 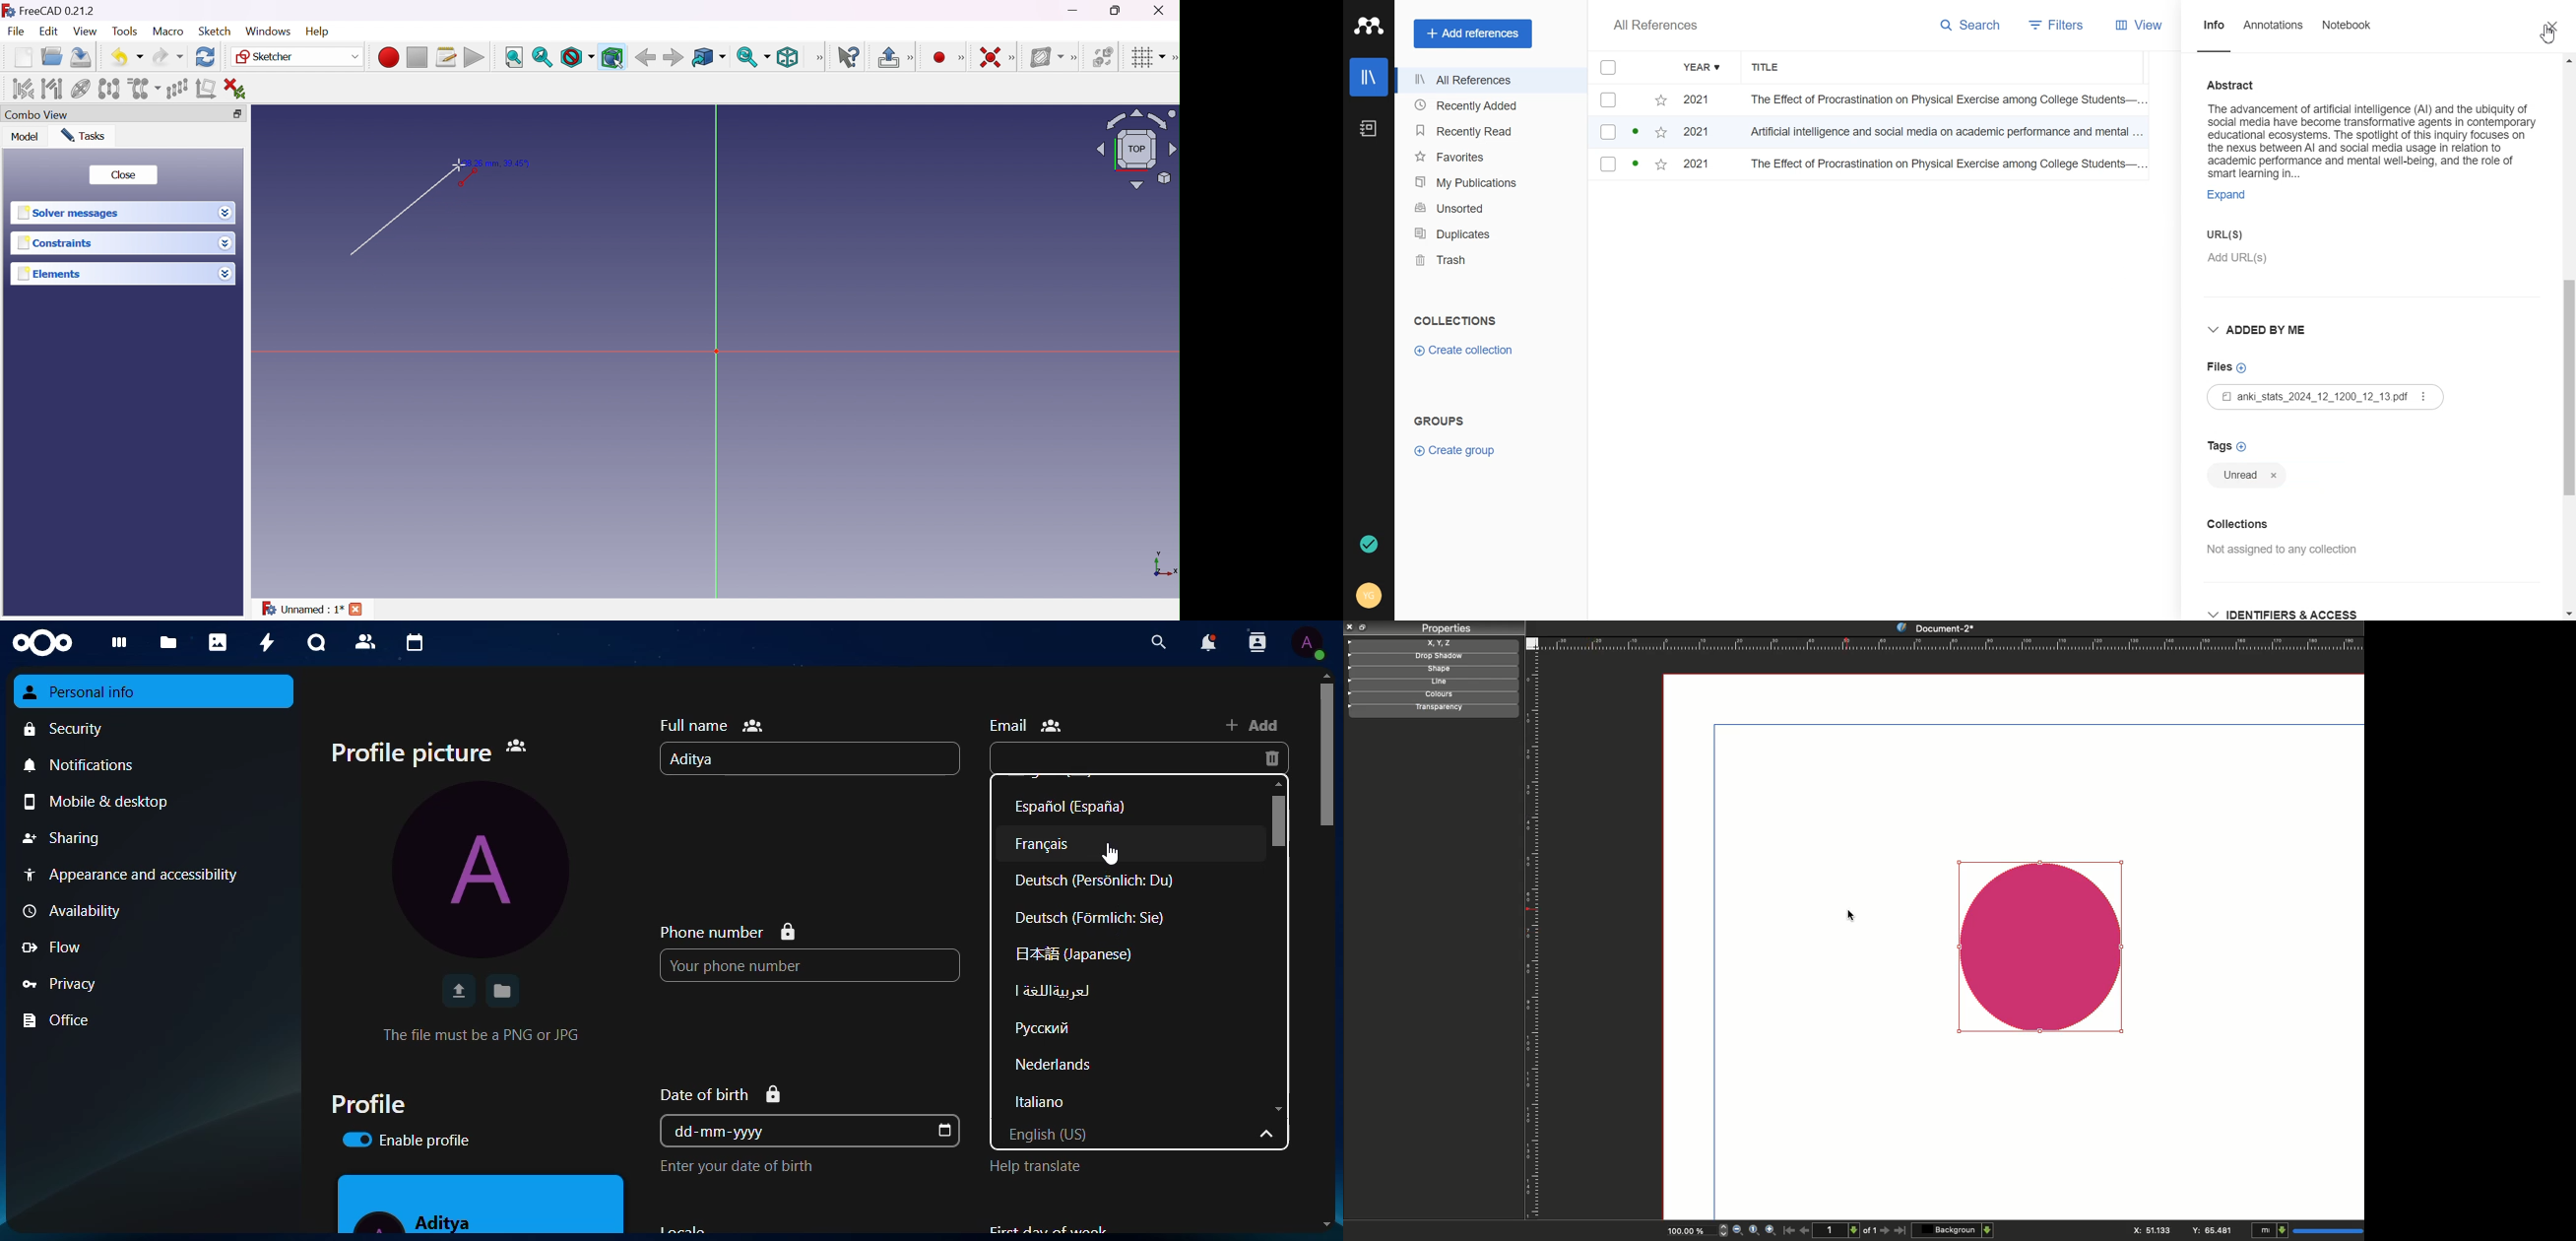 What do you see at coordinates (1772, 1231) in the screenshot?
I see `Zoom in` at bounding box center [1772, 1231].